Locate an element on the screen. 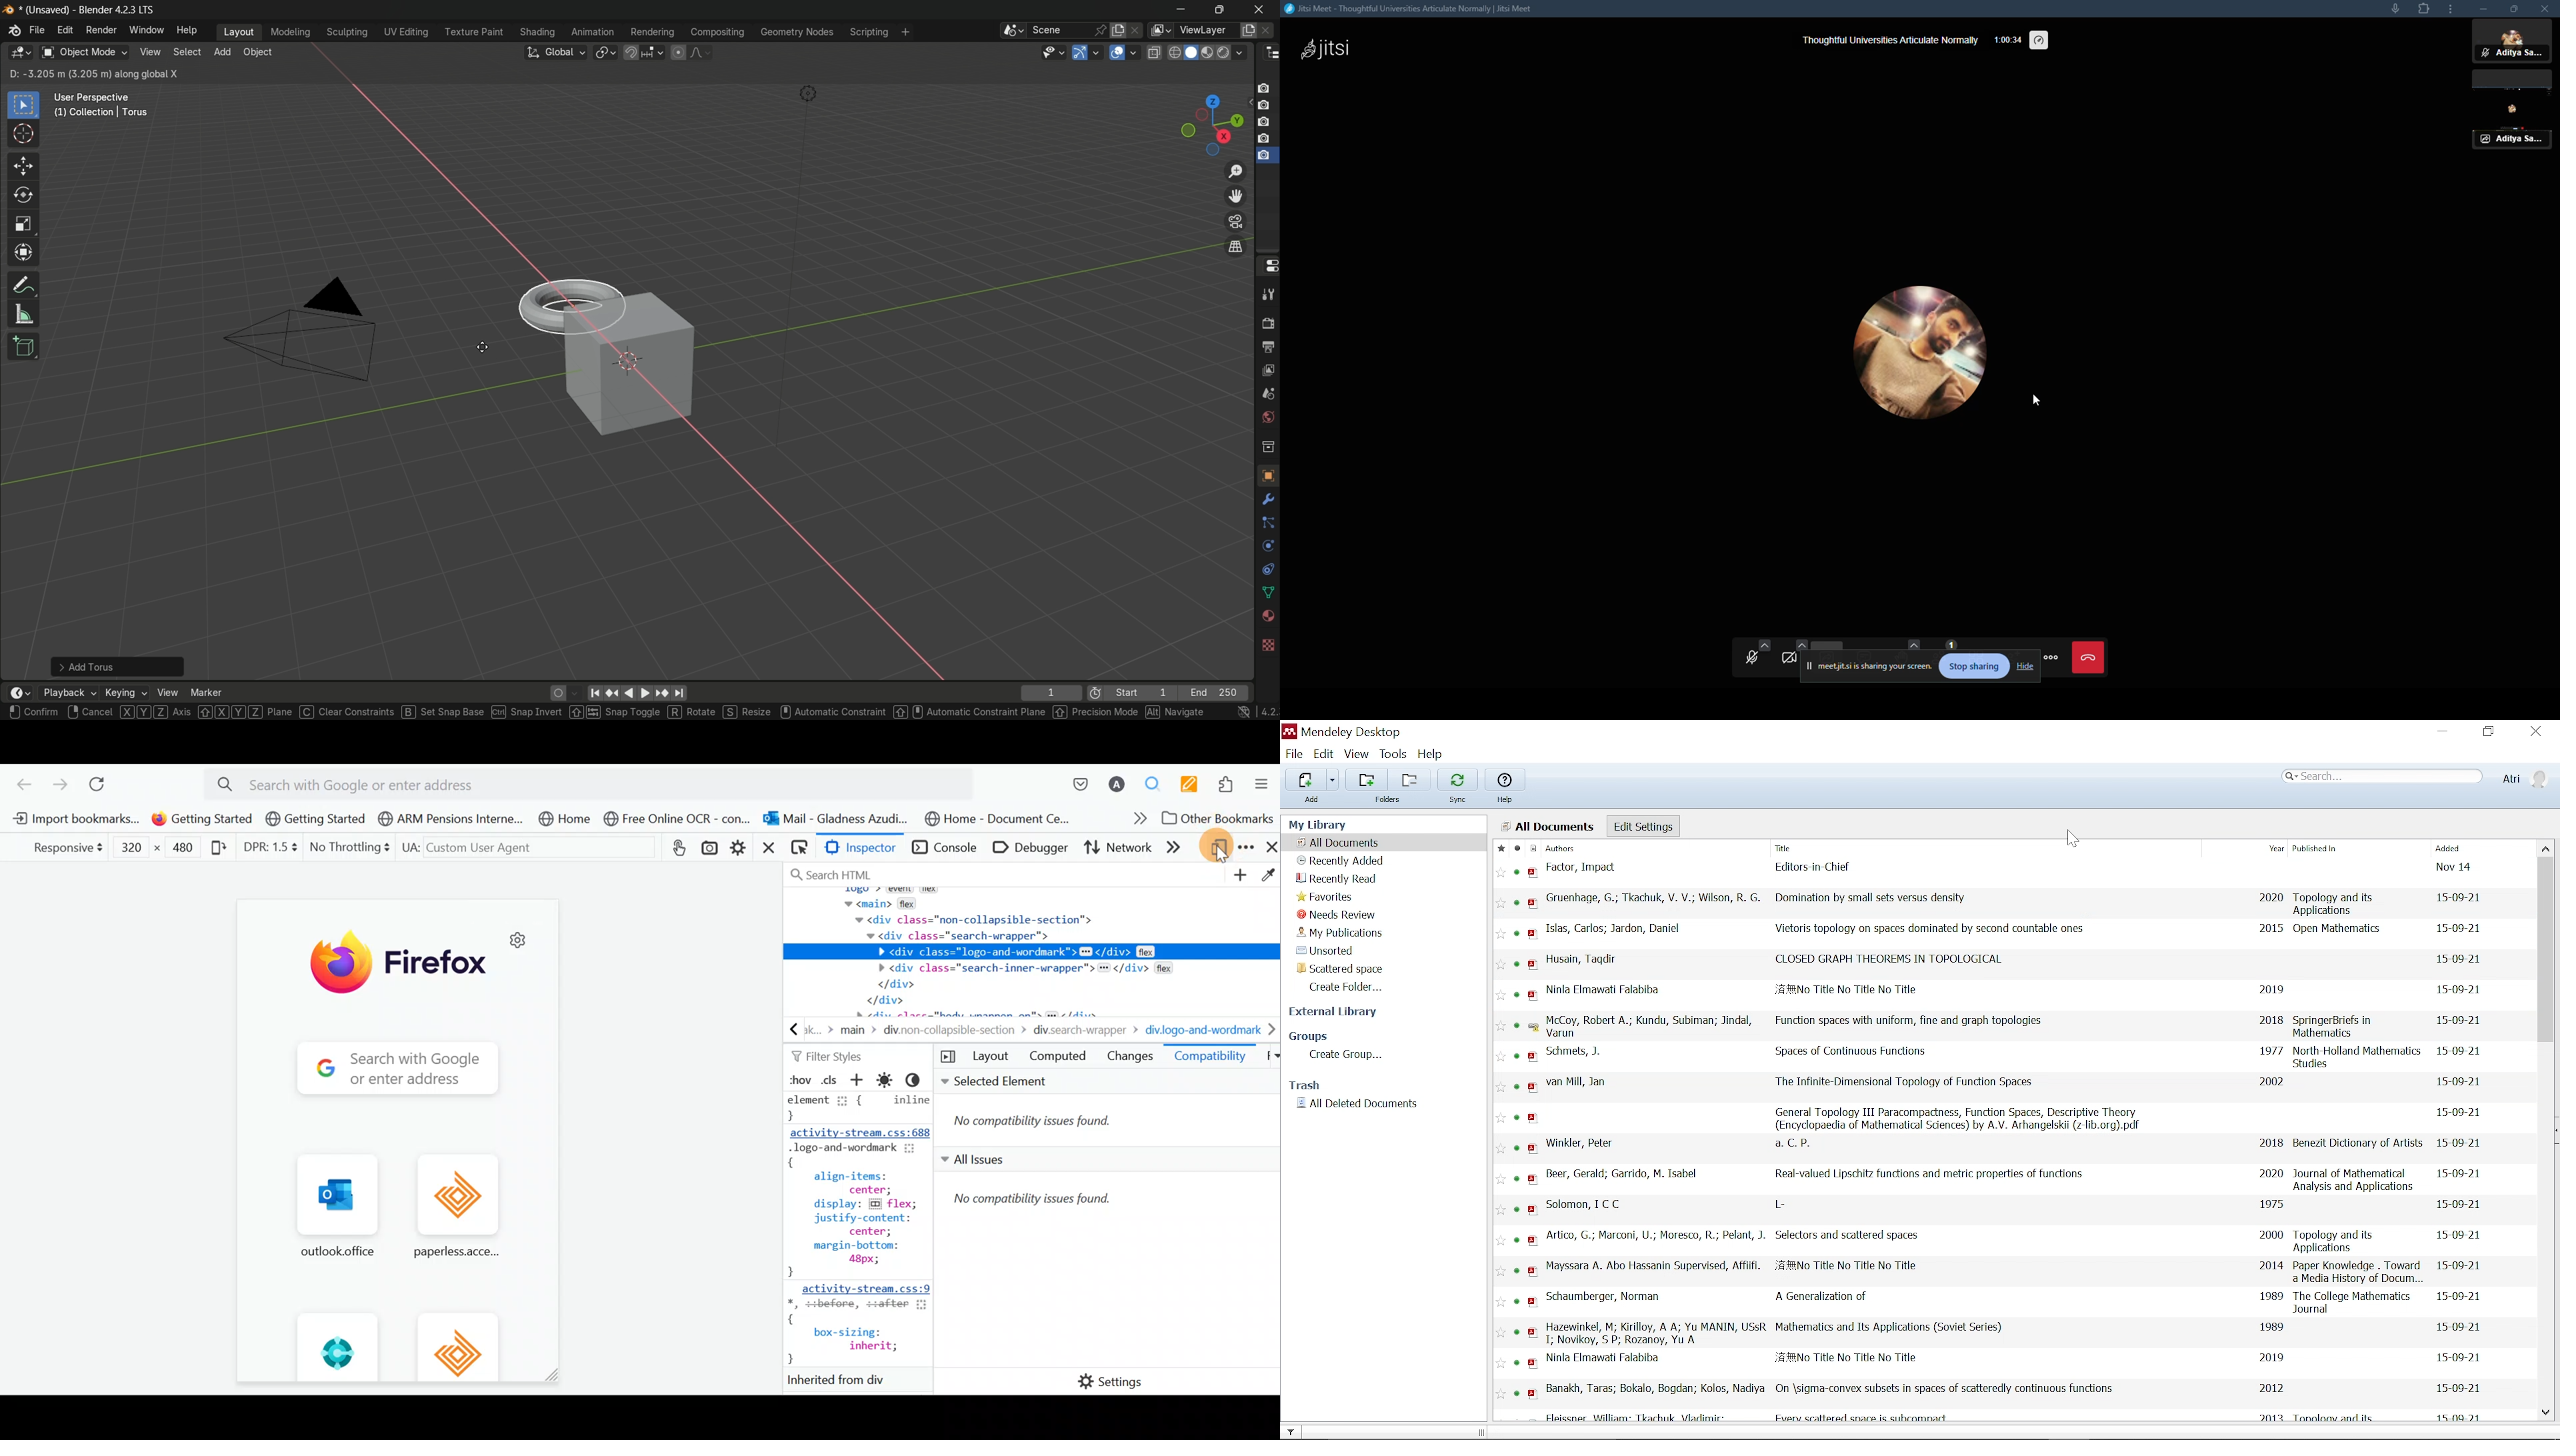 Image resolution: width=2576 pixels, height=1456 pixels. Cursor is located at coordinates (2073, 842).